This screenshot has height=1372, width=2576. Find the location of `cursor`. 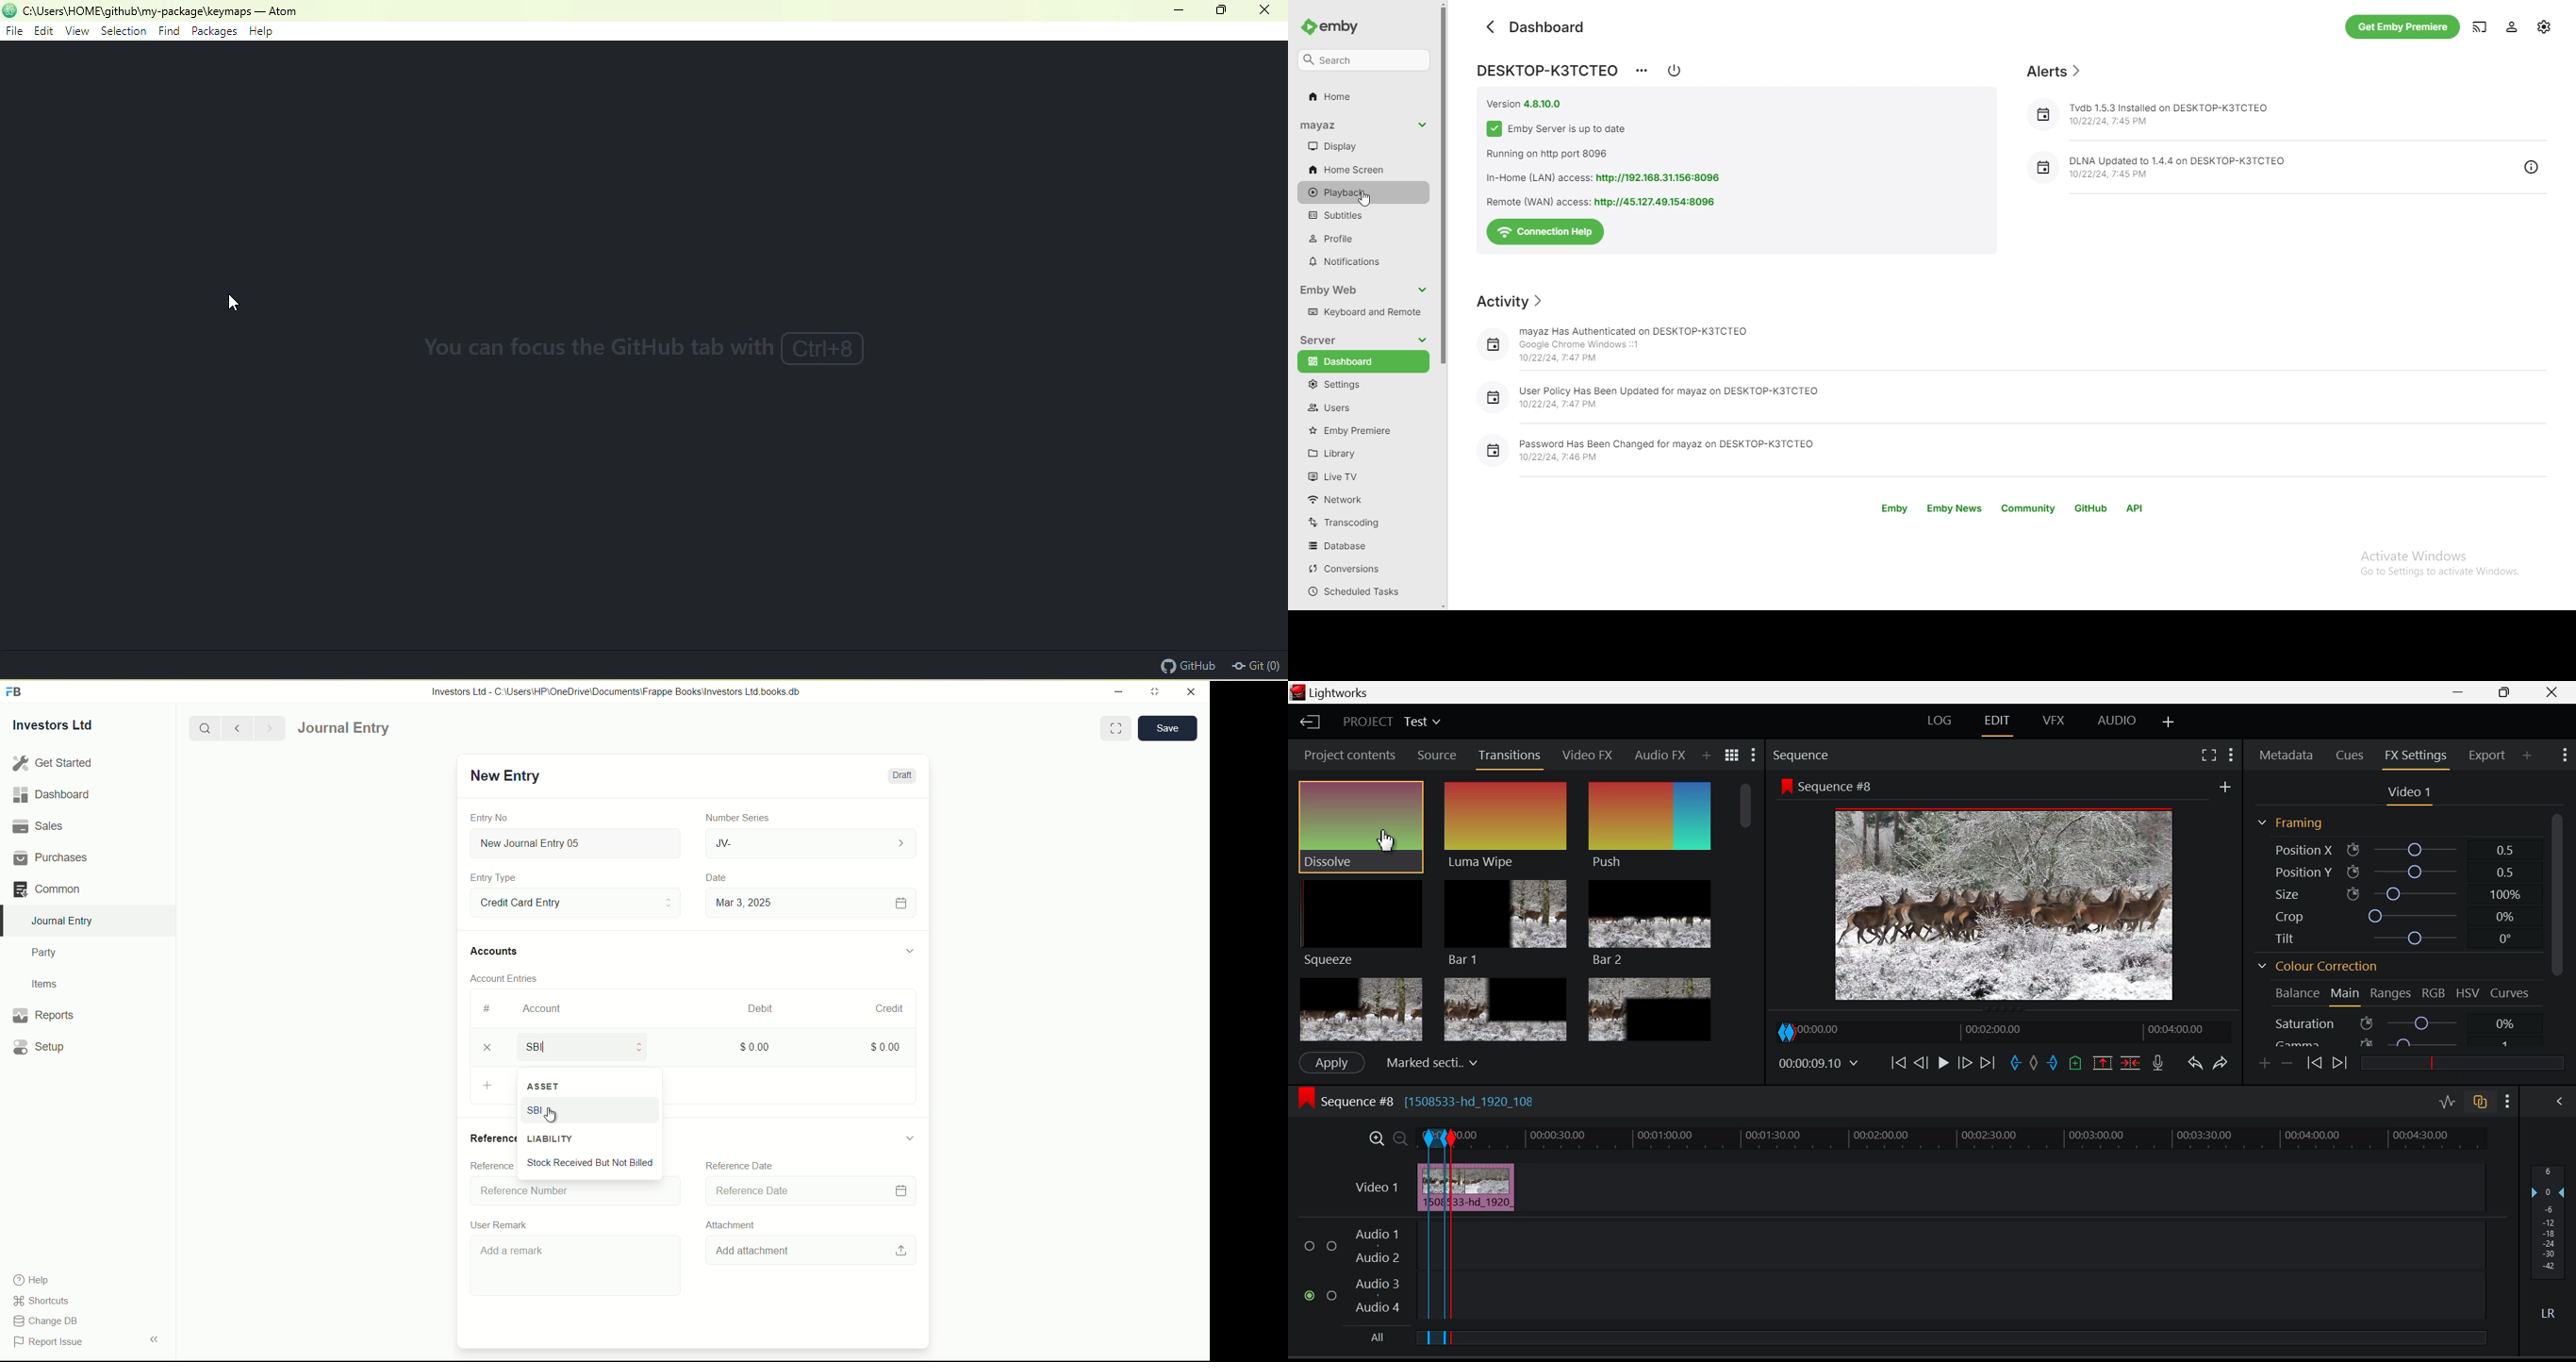

cursor is located at coordinates (552, 1116).